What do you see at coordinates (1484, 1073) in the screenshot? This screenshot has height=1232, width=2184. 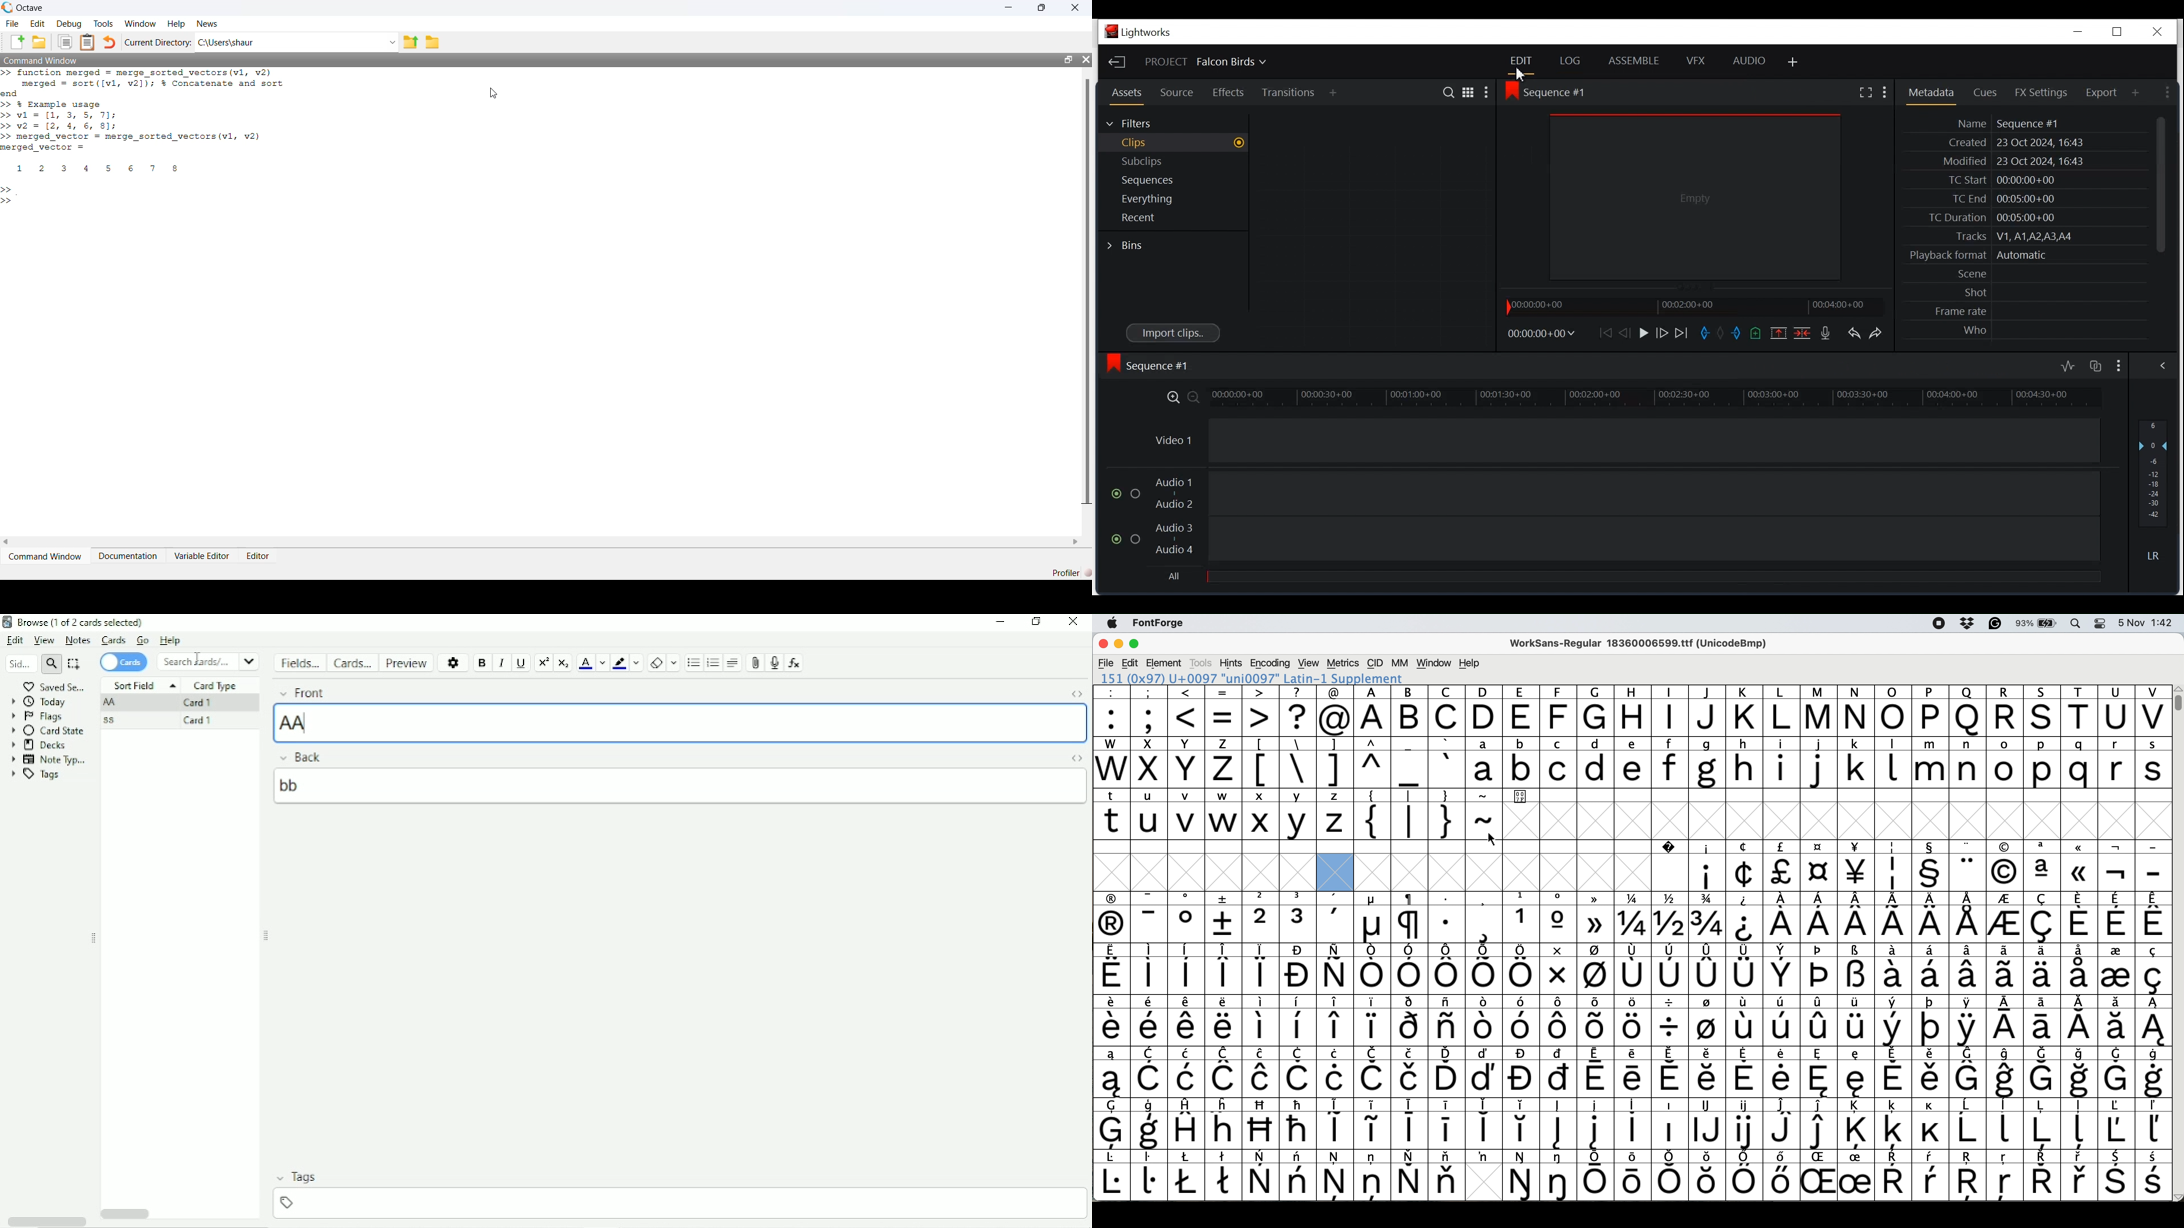 I see `symbol` at bounding box center [1484, 1073].